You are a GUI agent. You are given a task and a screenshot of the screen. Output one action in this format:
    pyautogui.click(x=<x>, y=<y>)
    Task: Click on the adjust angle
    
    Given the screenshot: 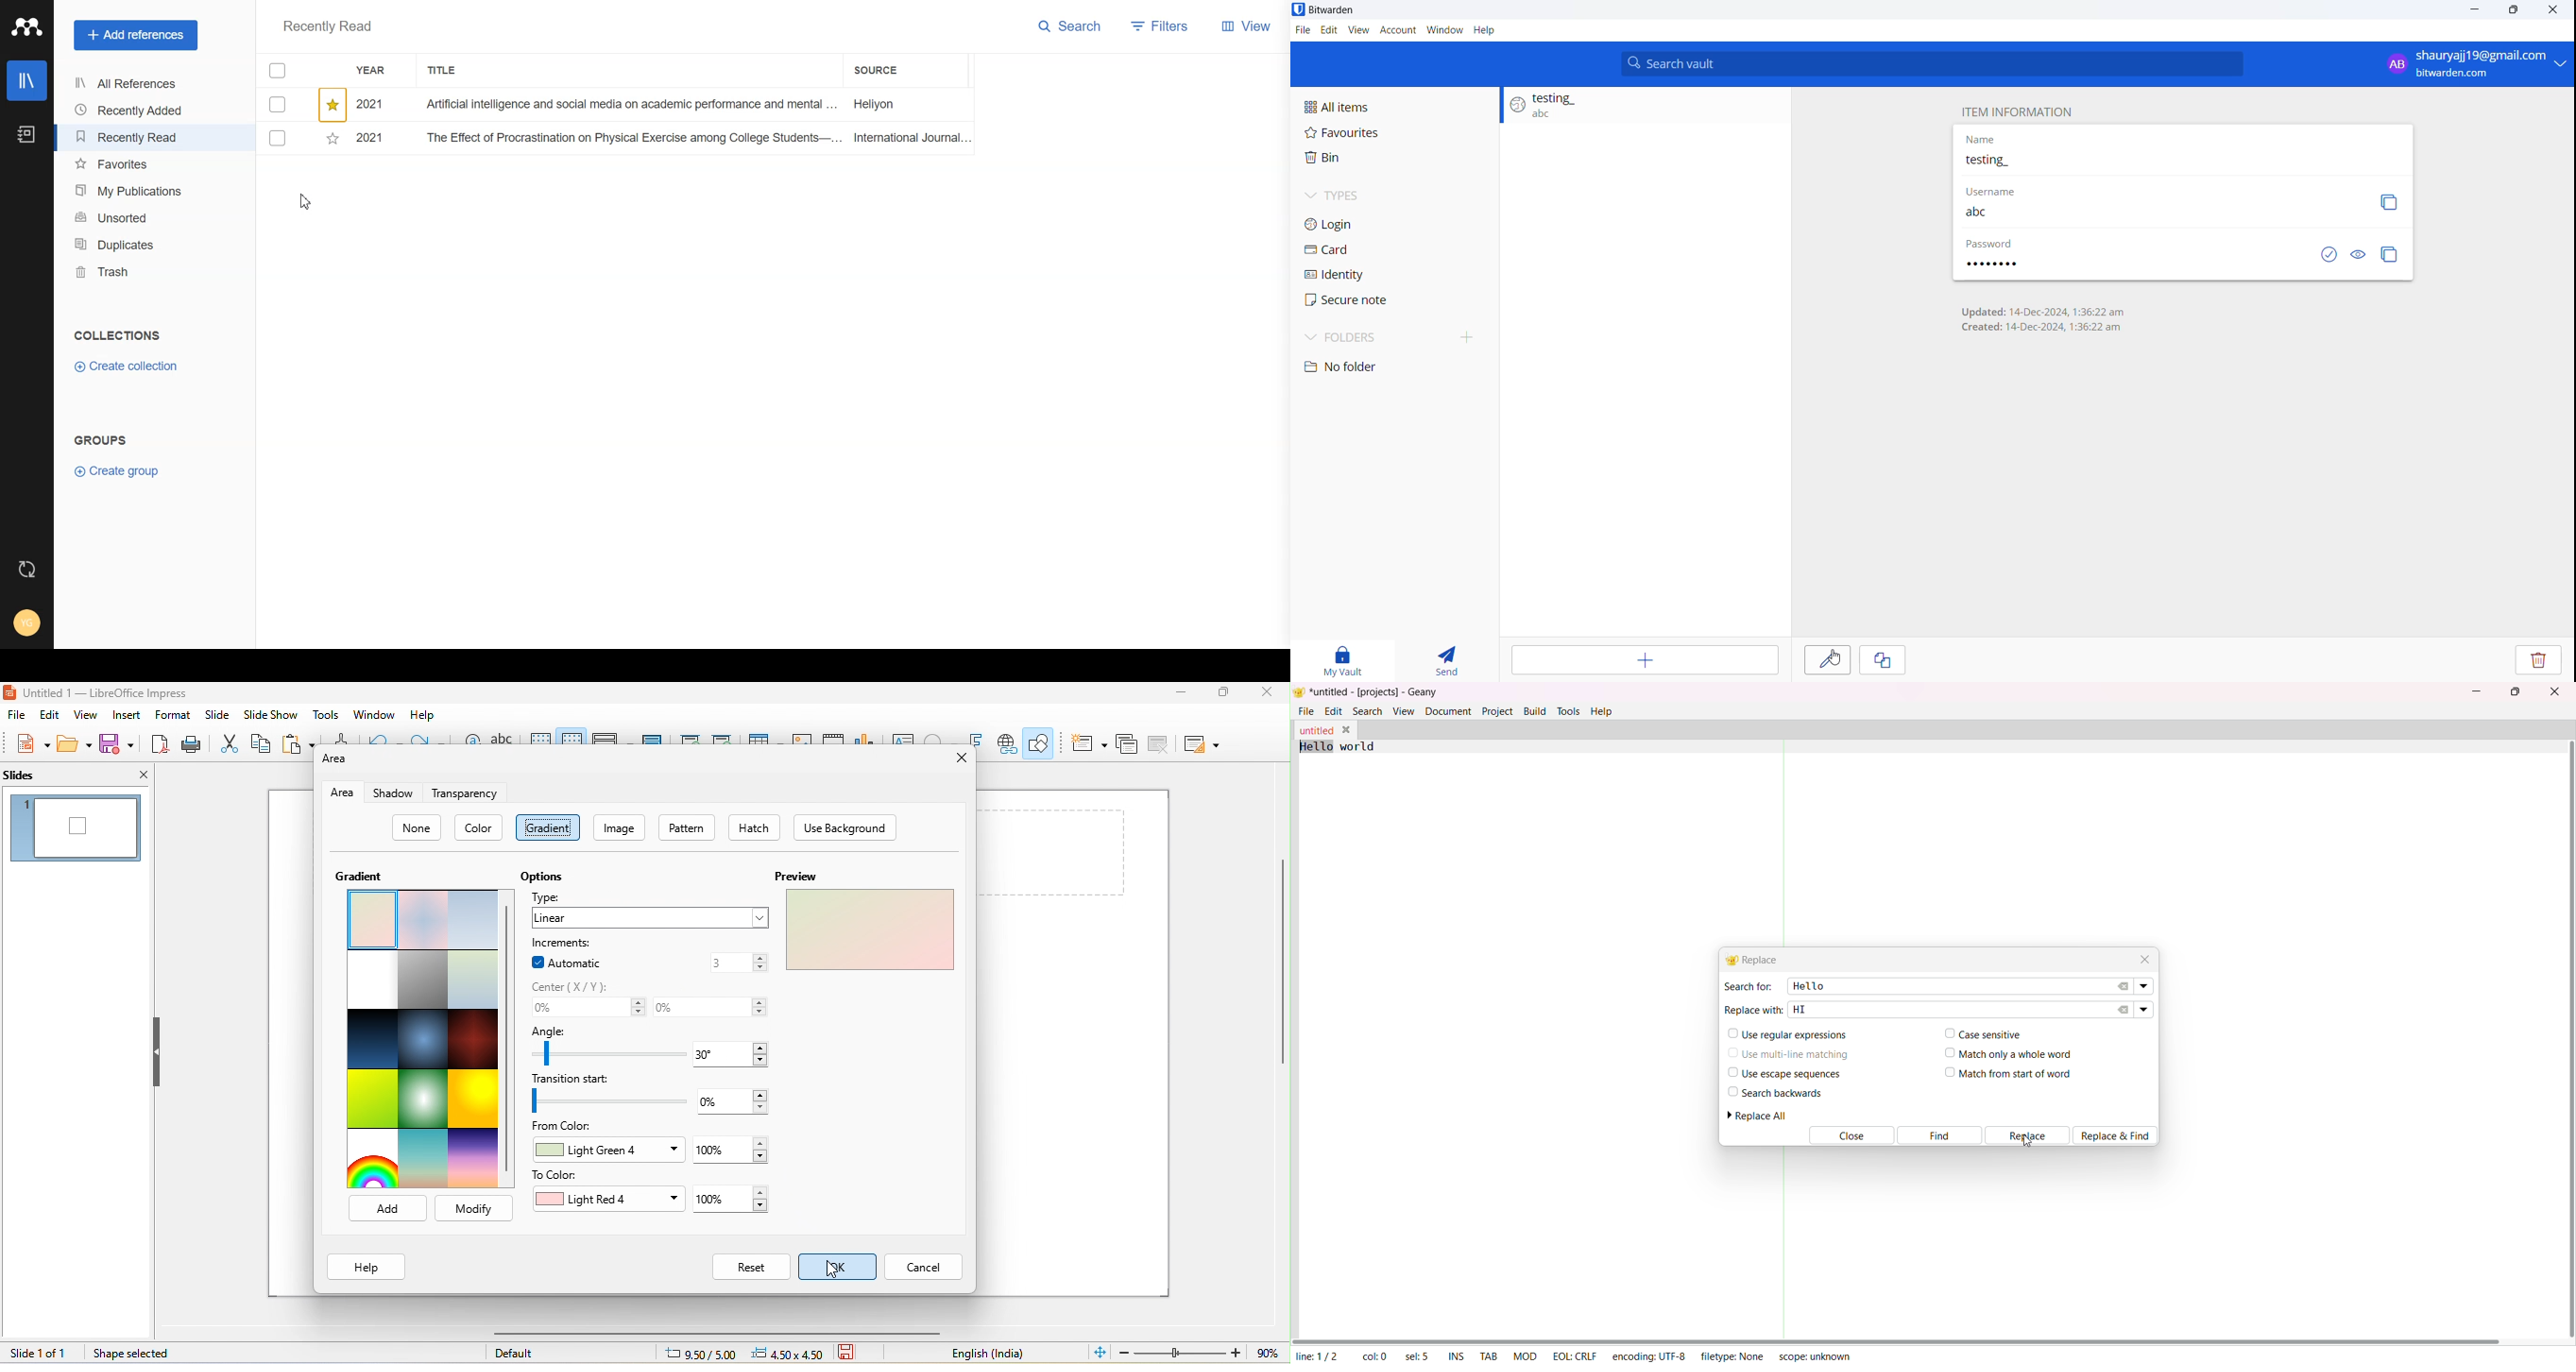 What is the action you would take?
    pyautogui.click(x=588, y=1053)
    